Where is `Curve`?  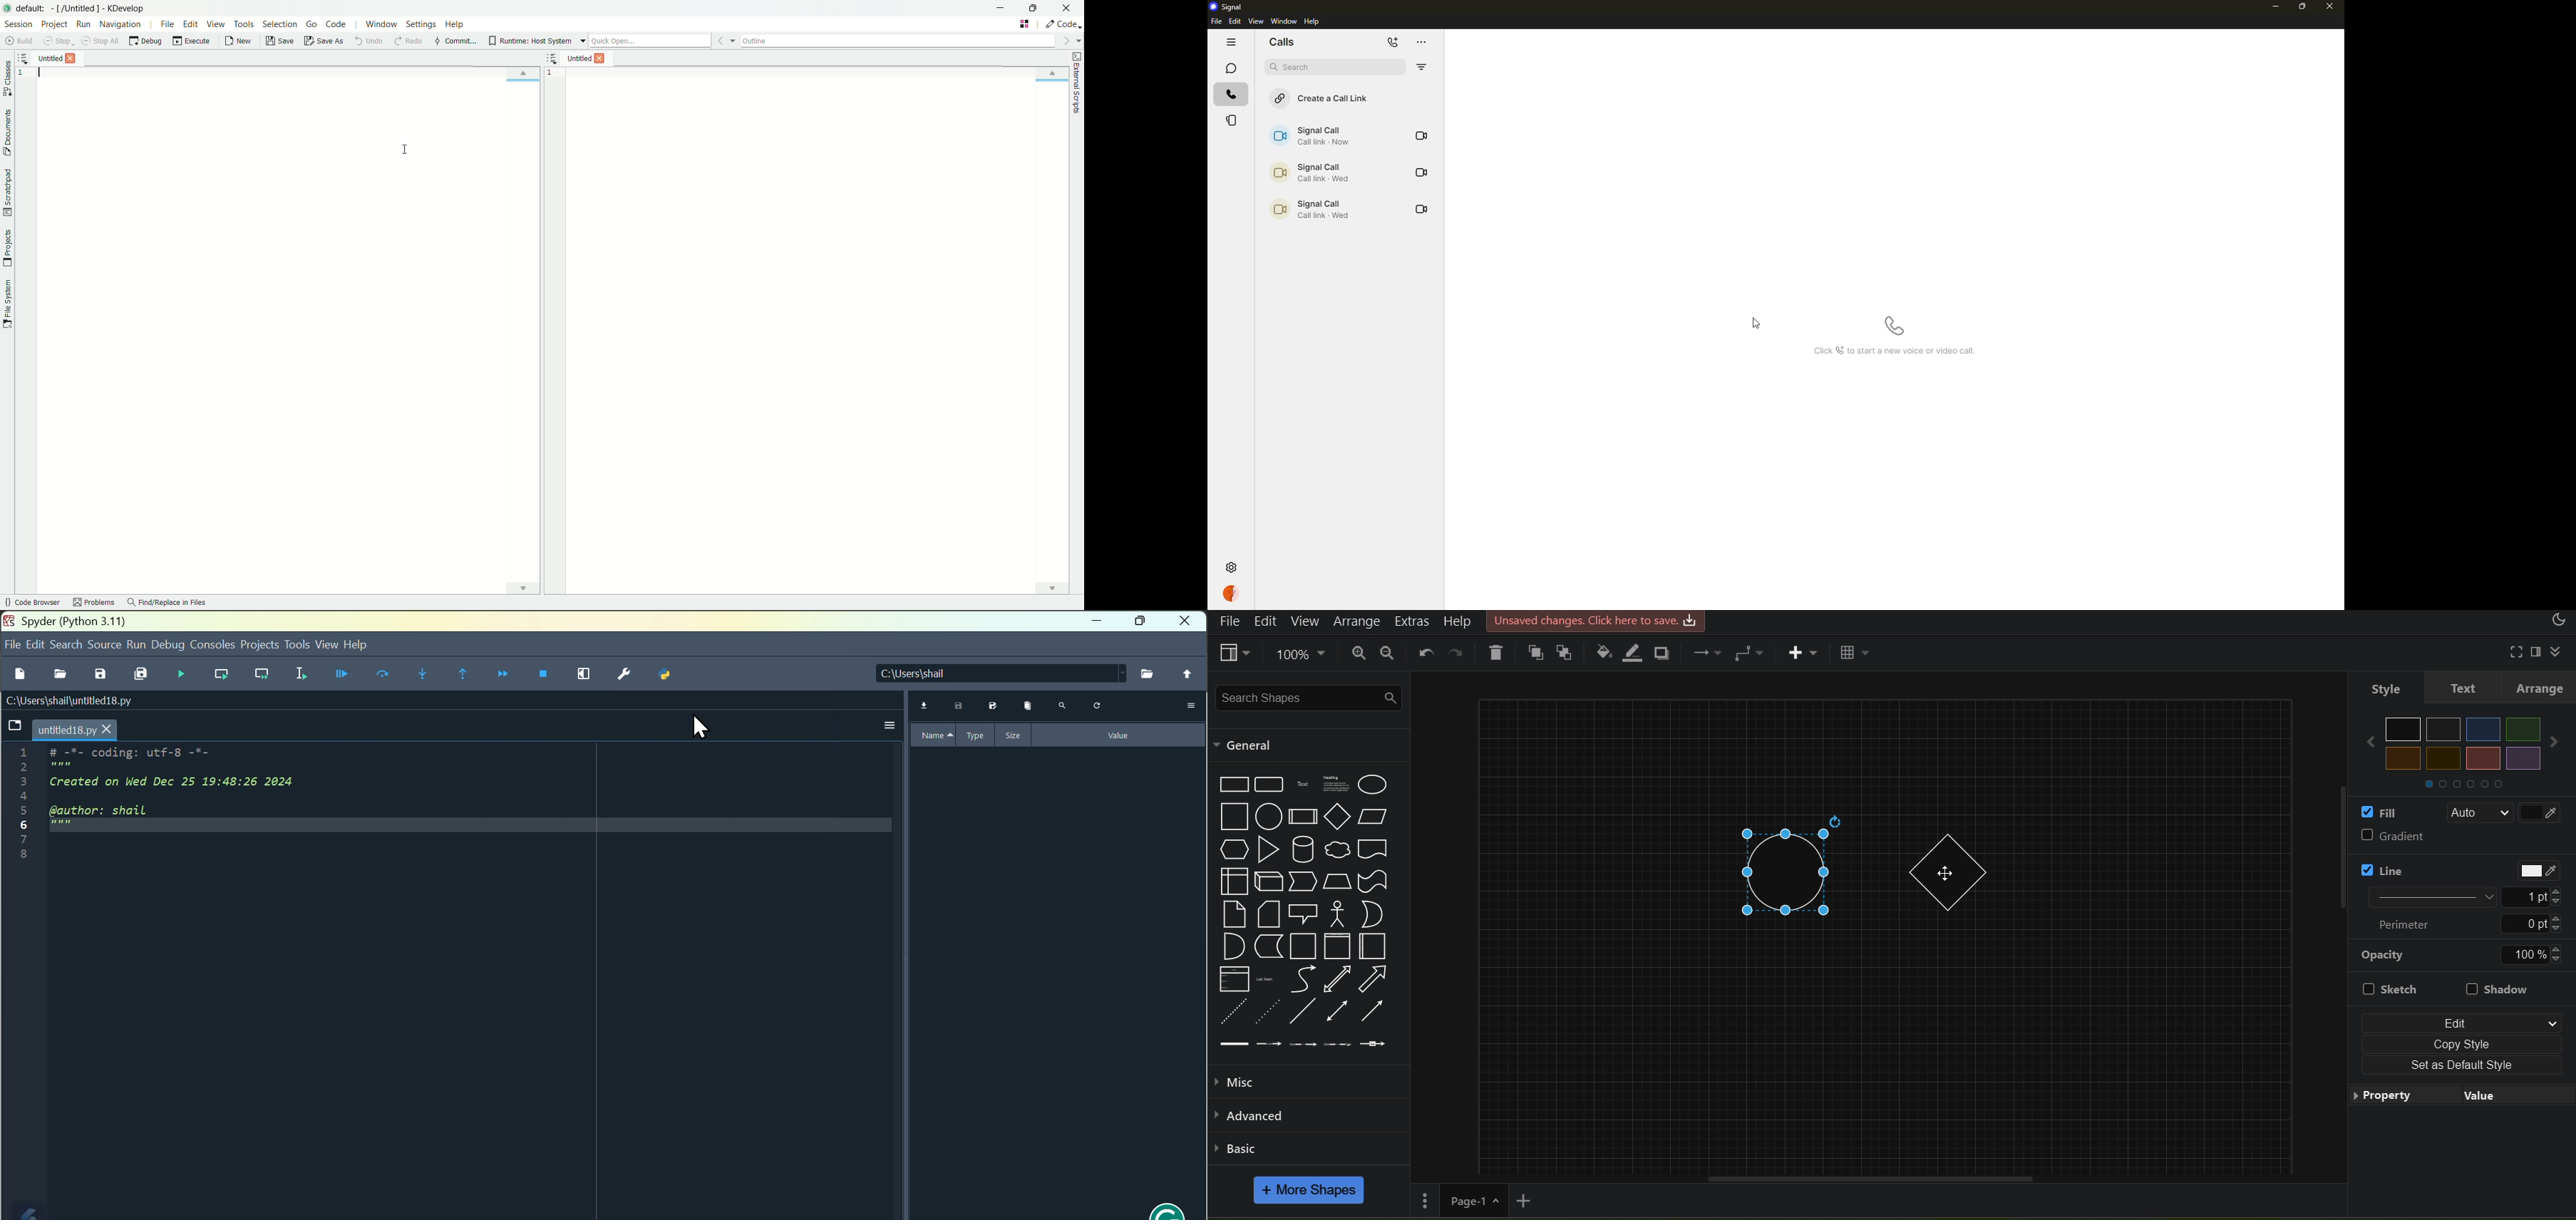 Curve is located at coordinates (1302, 979).